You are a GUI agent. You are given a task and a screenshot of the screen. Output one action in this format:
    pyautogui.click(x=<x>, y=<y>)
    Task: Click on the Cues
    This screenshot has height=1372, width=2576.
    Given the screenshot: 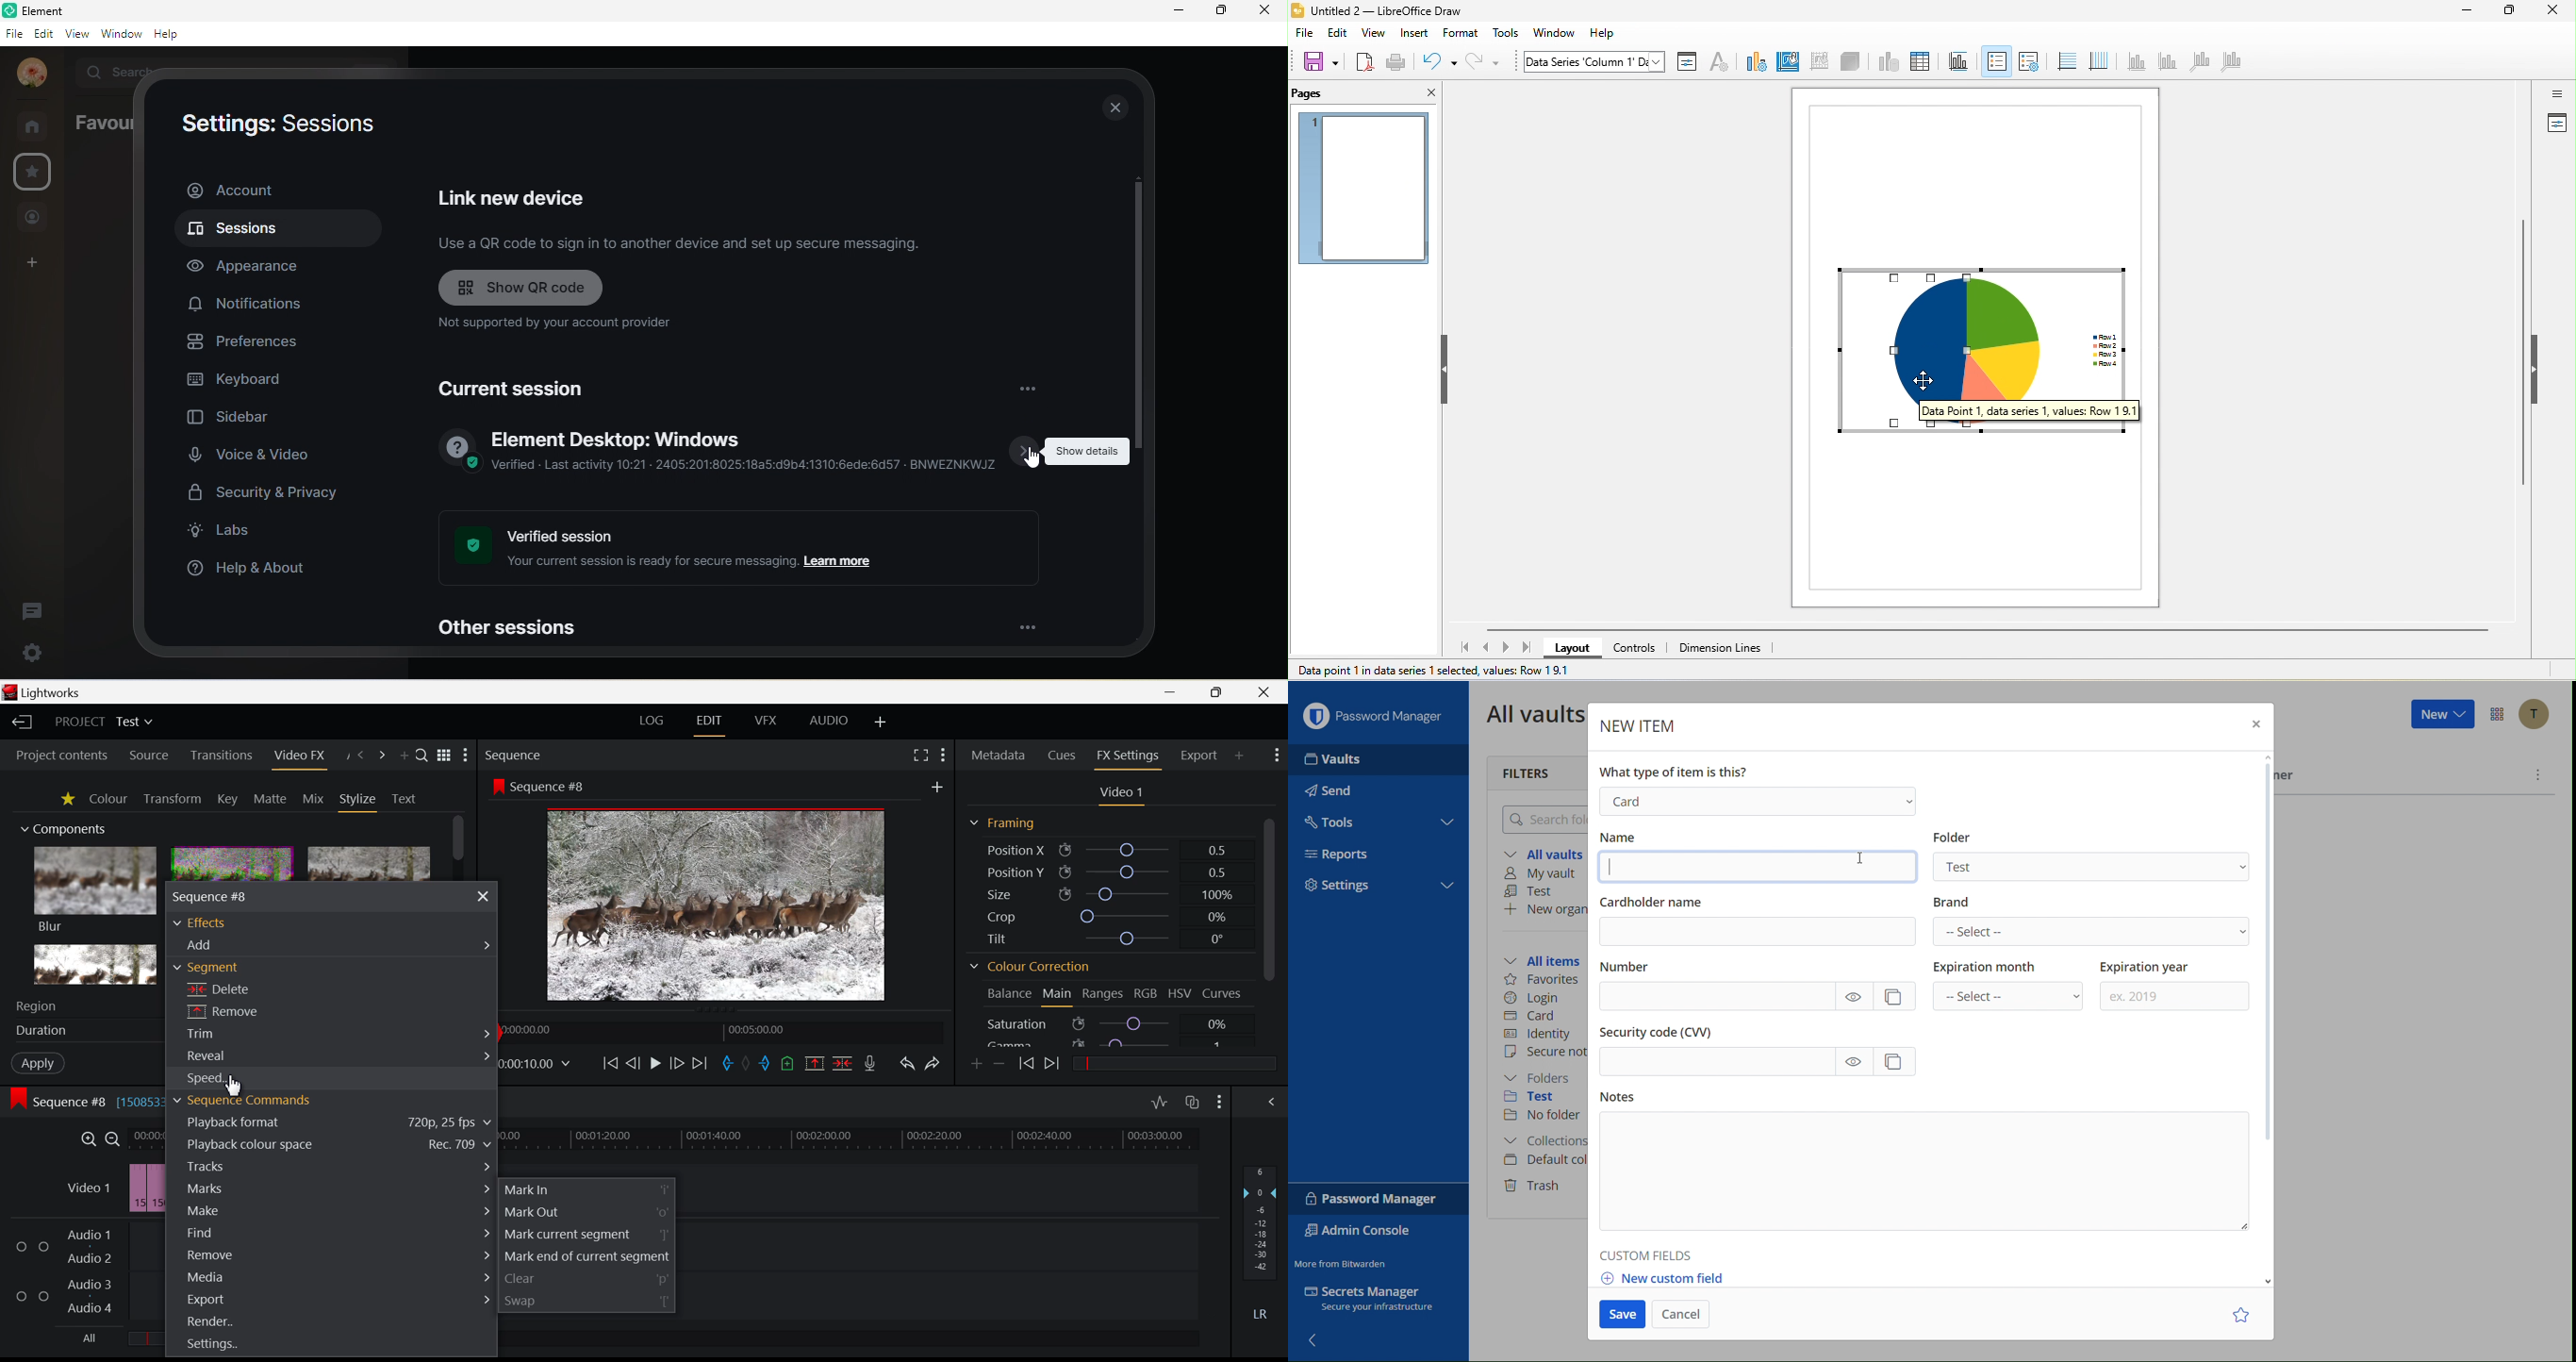 What is the action you would take?
    pyautogui.click(x=1063, y=756)
    